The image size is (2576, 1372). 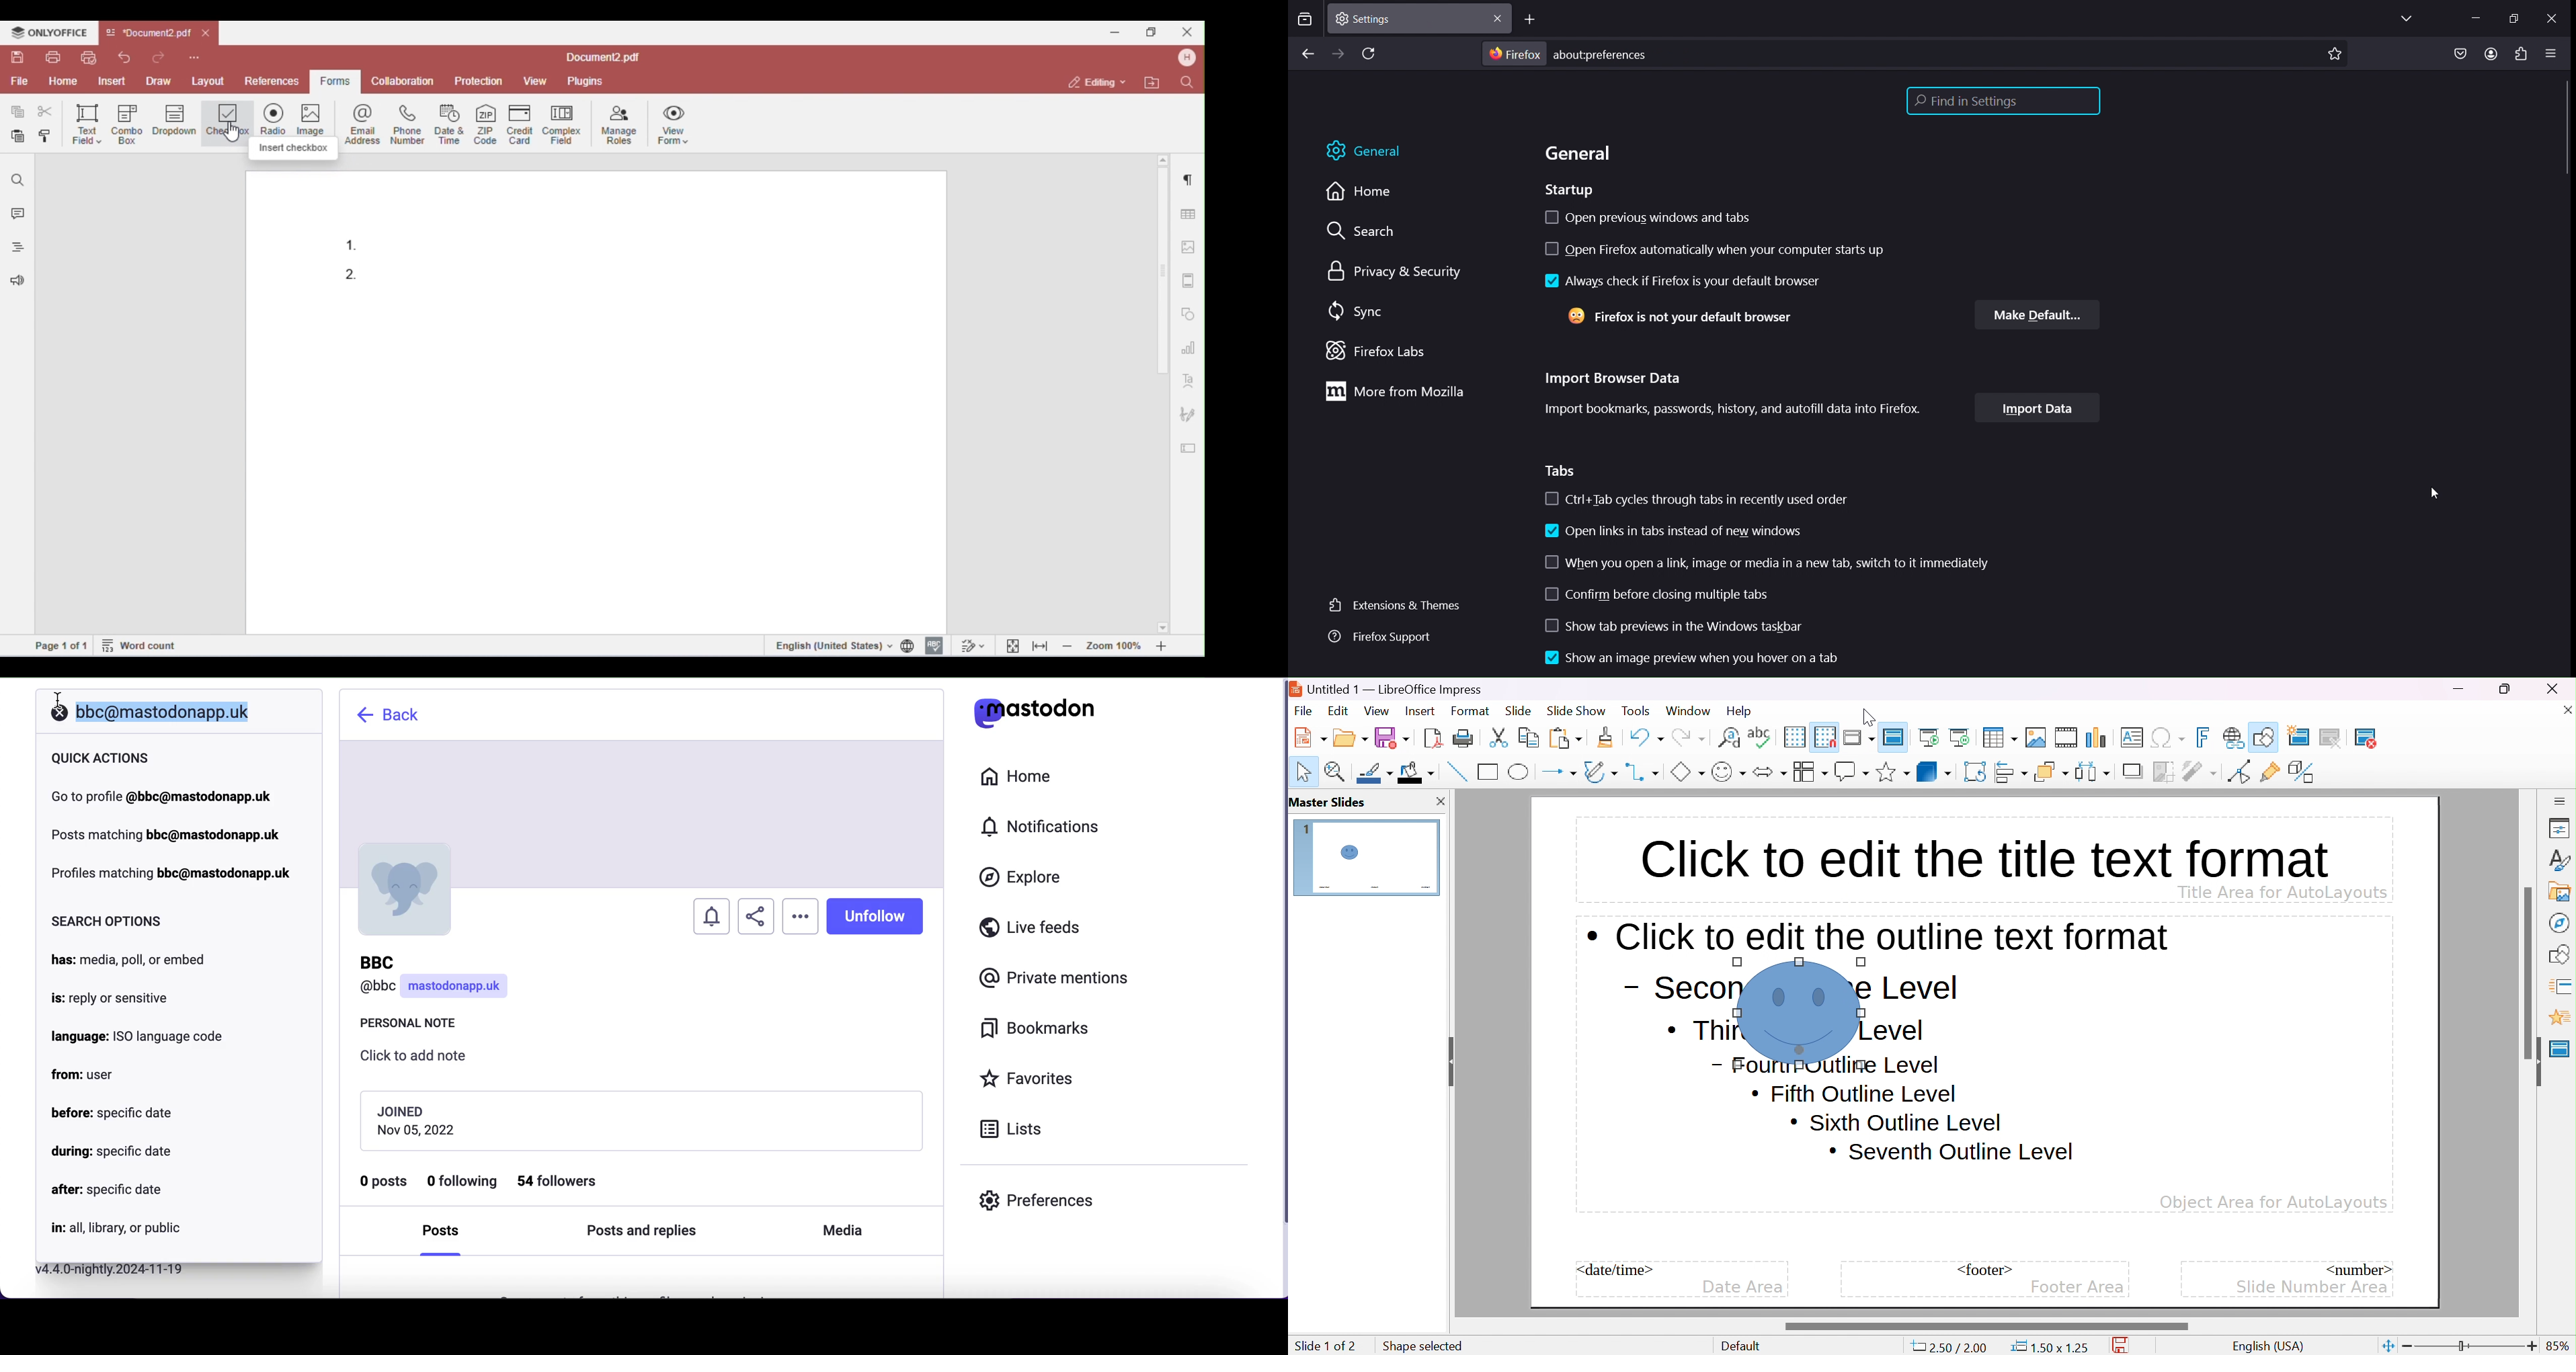 What do you see at coordinates (1955, 1348) in the screenshot?
I see `-0.96/0.09` at bounding box center [1955, 1348].